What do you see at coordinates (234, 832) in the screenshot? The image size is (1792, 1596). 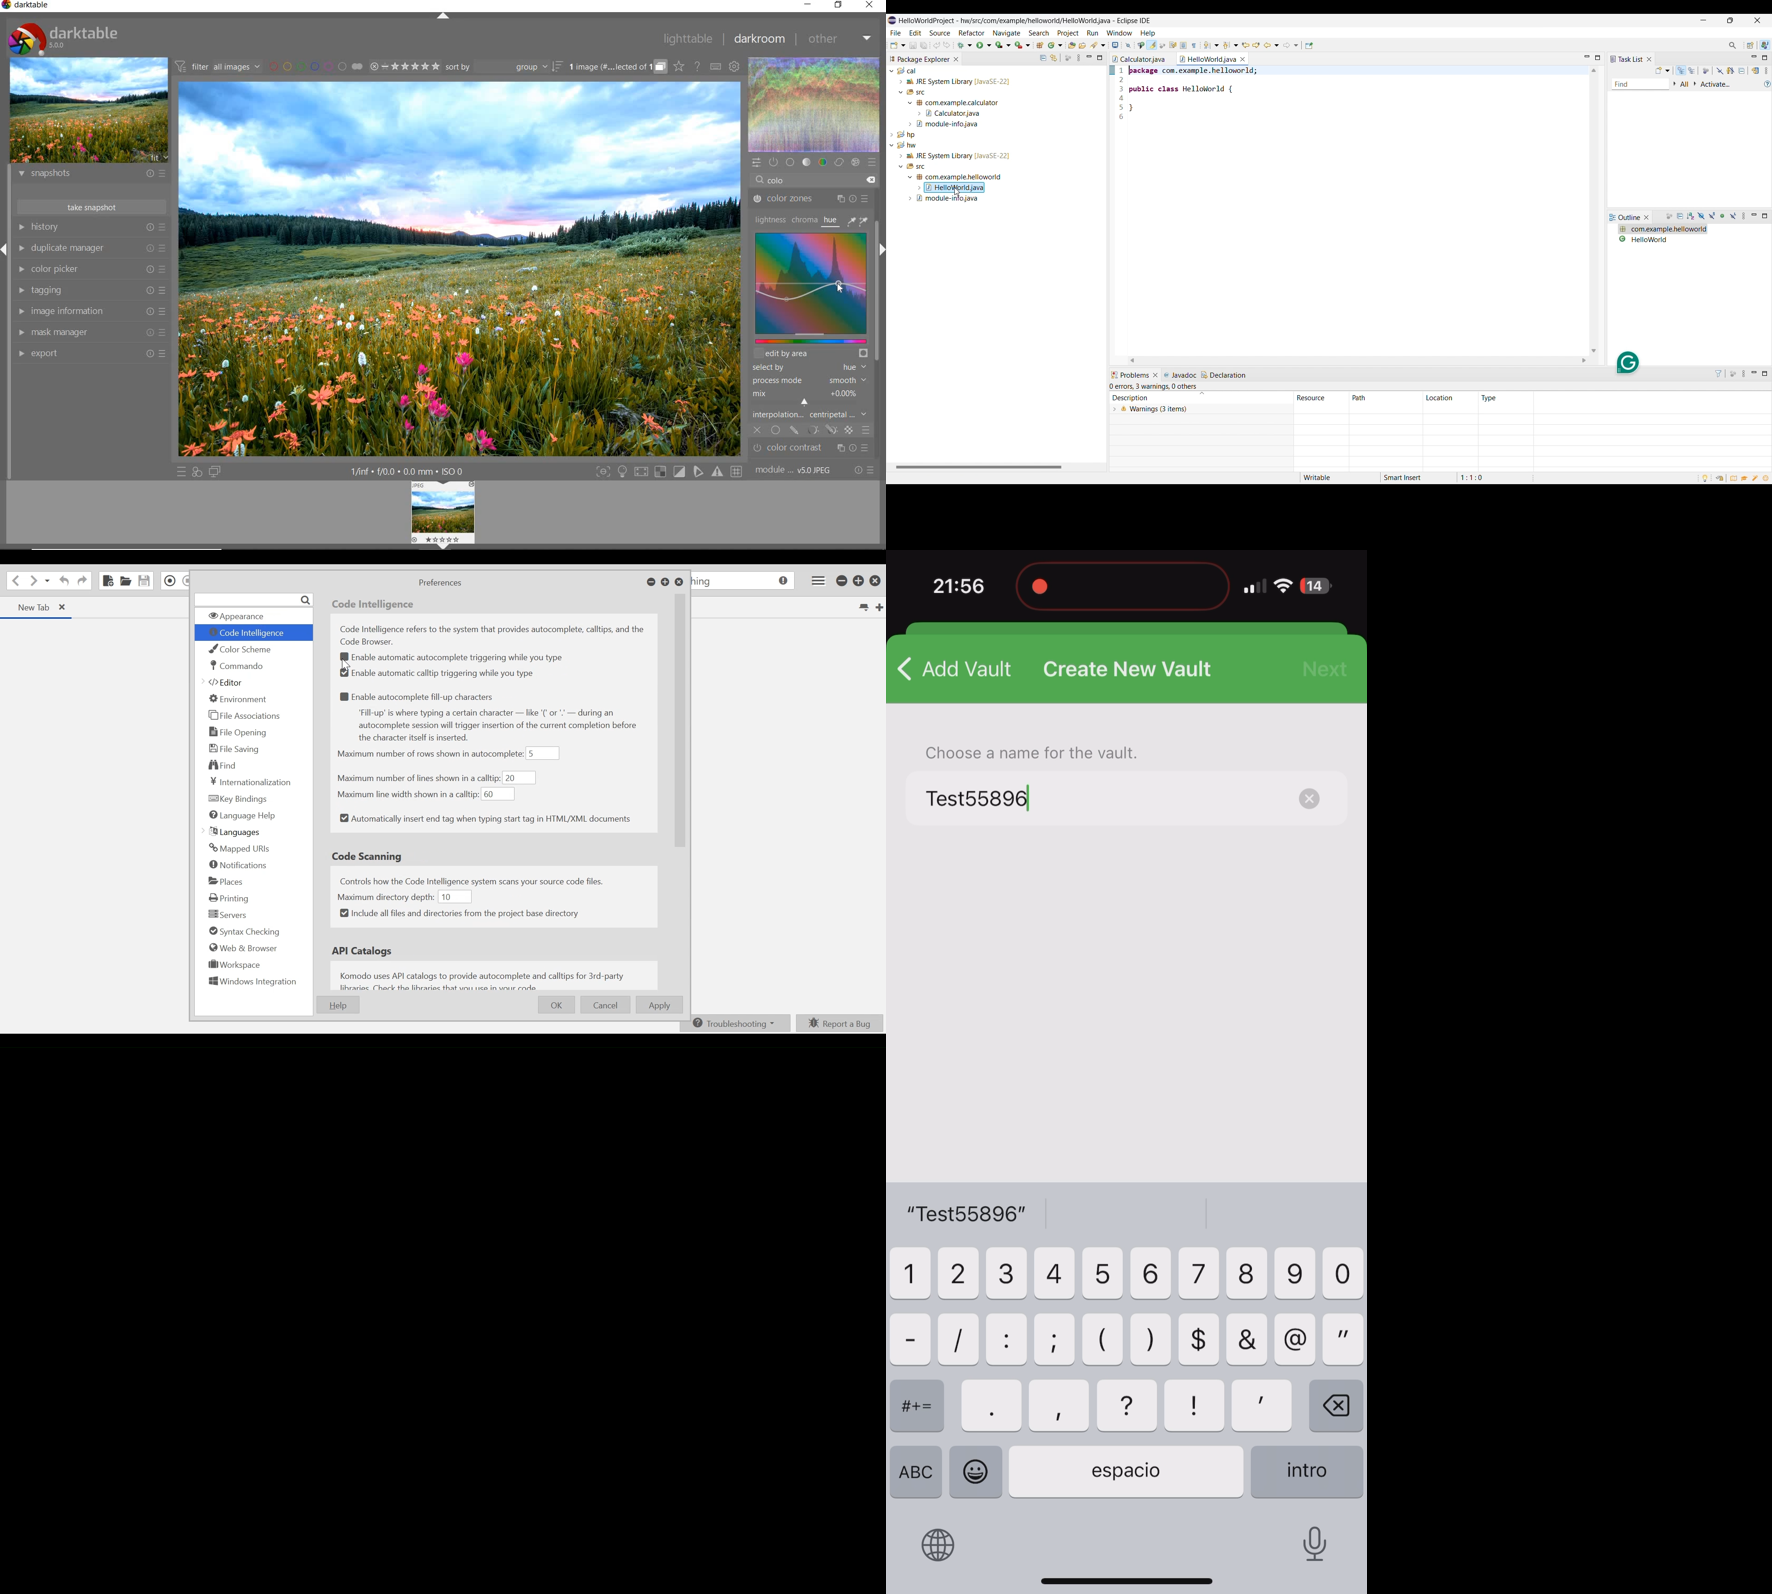 I see `Languages` at bounding box center [234, 832].